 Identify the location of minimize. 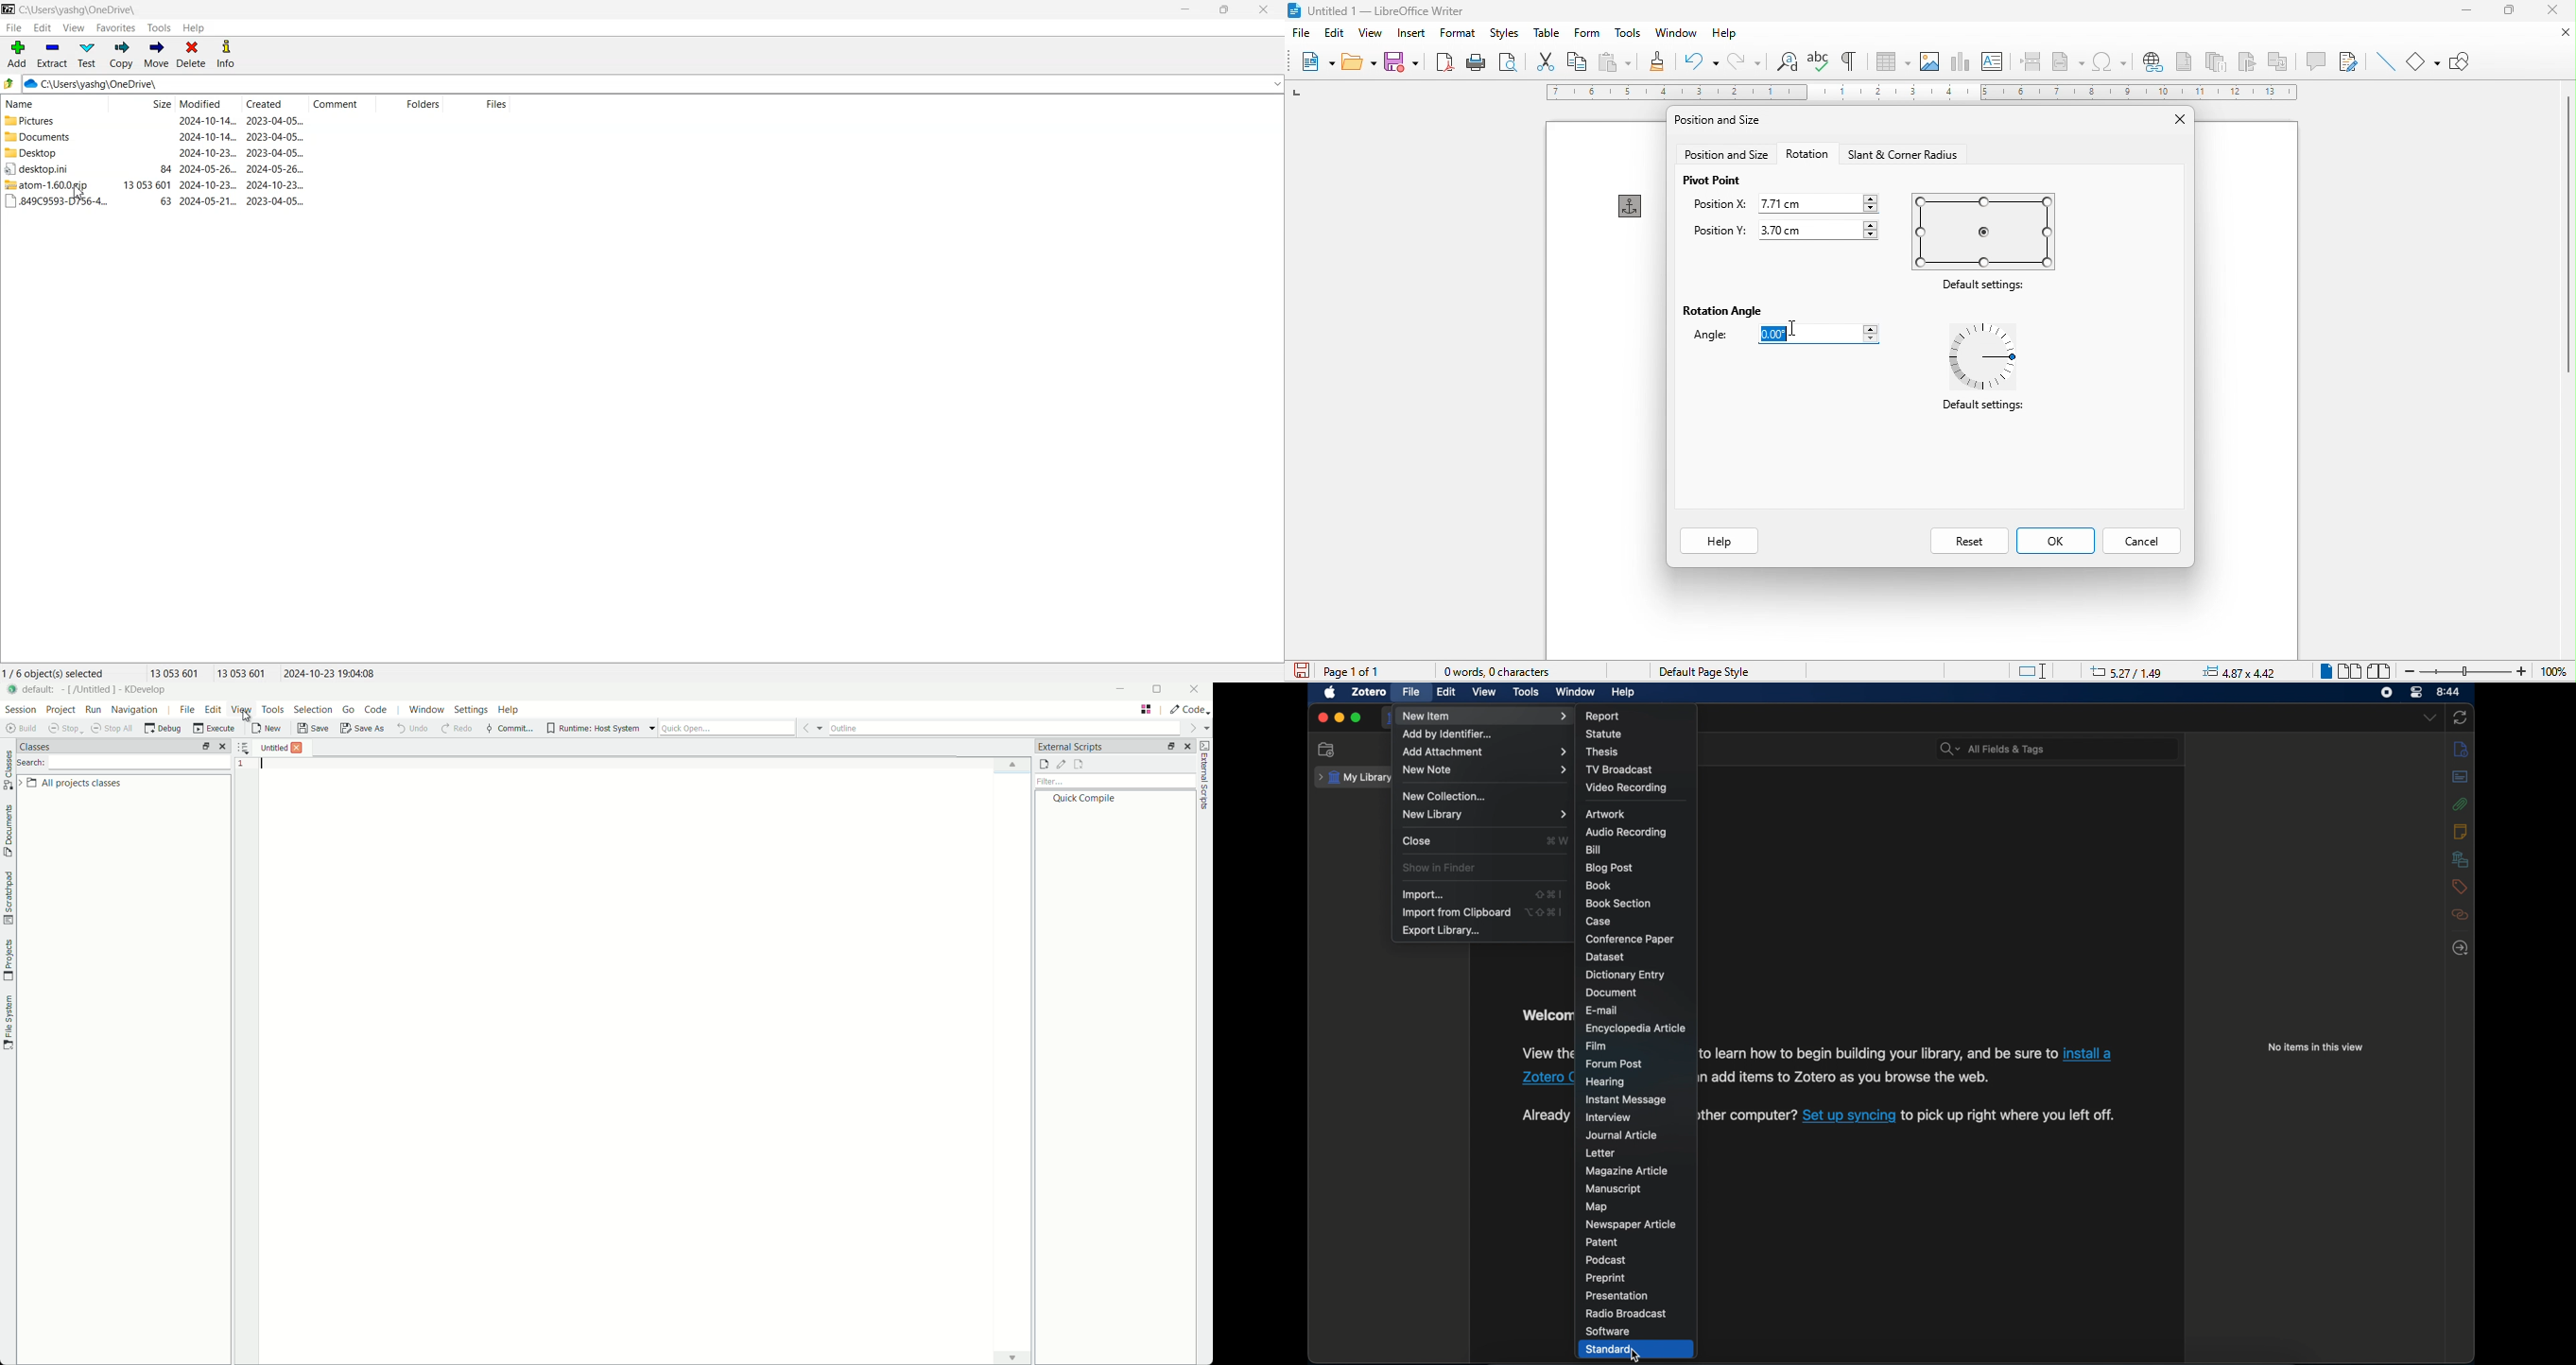
(1341, 717).